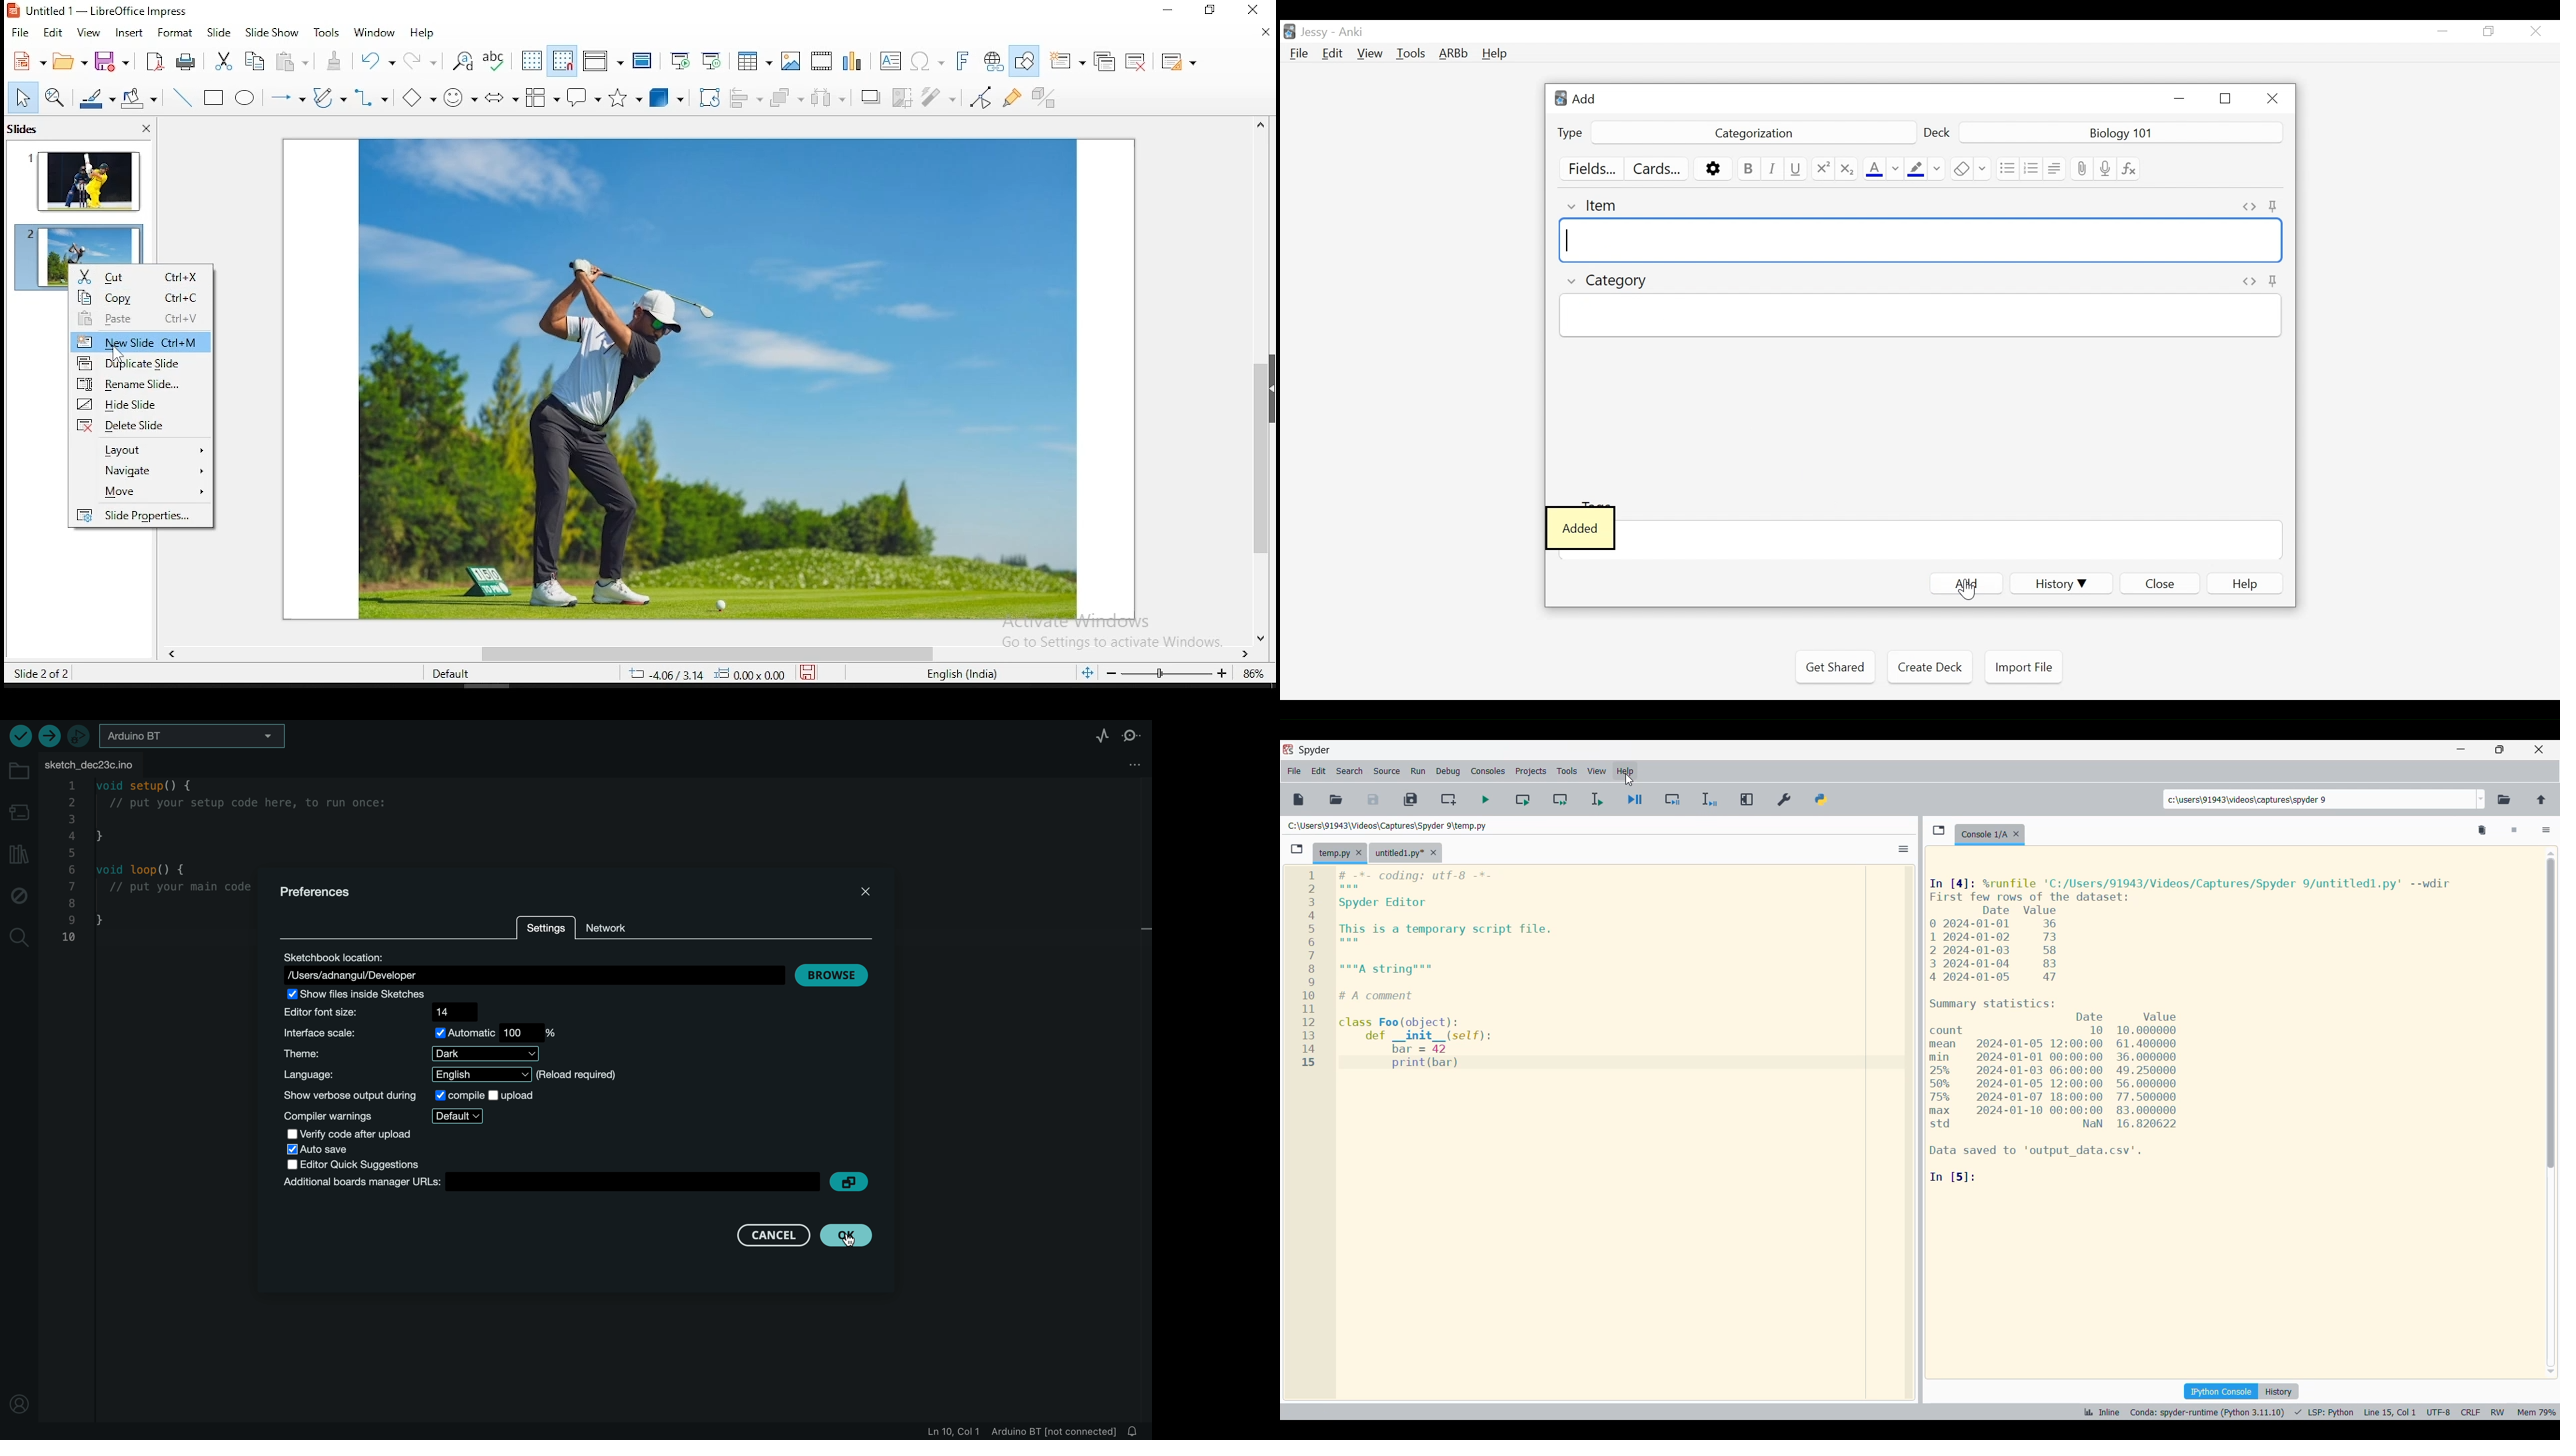 This screenshot has height=1456, width=2576. Describe the element at coordinates (224, 60) in the screenshot. I see `cut` at that location.